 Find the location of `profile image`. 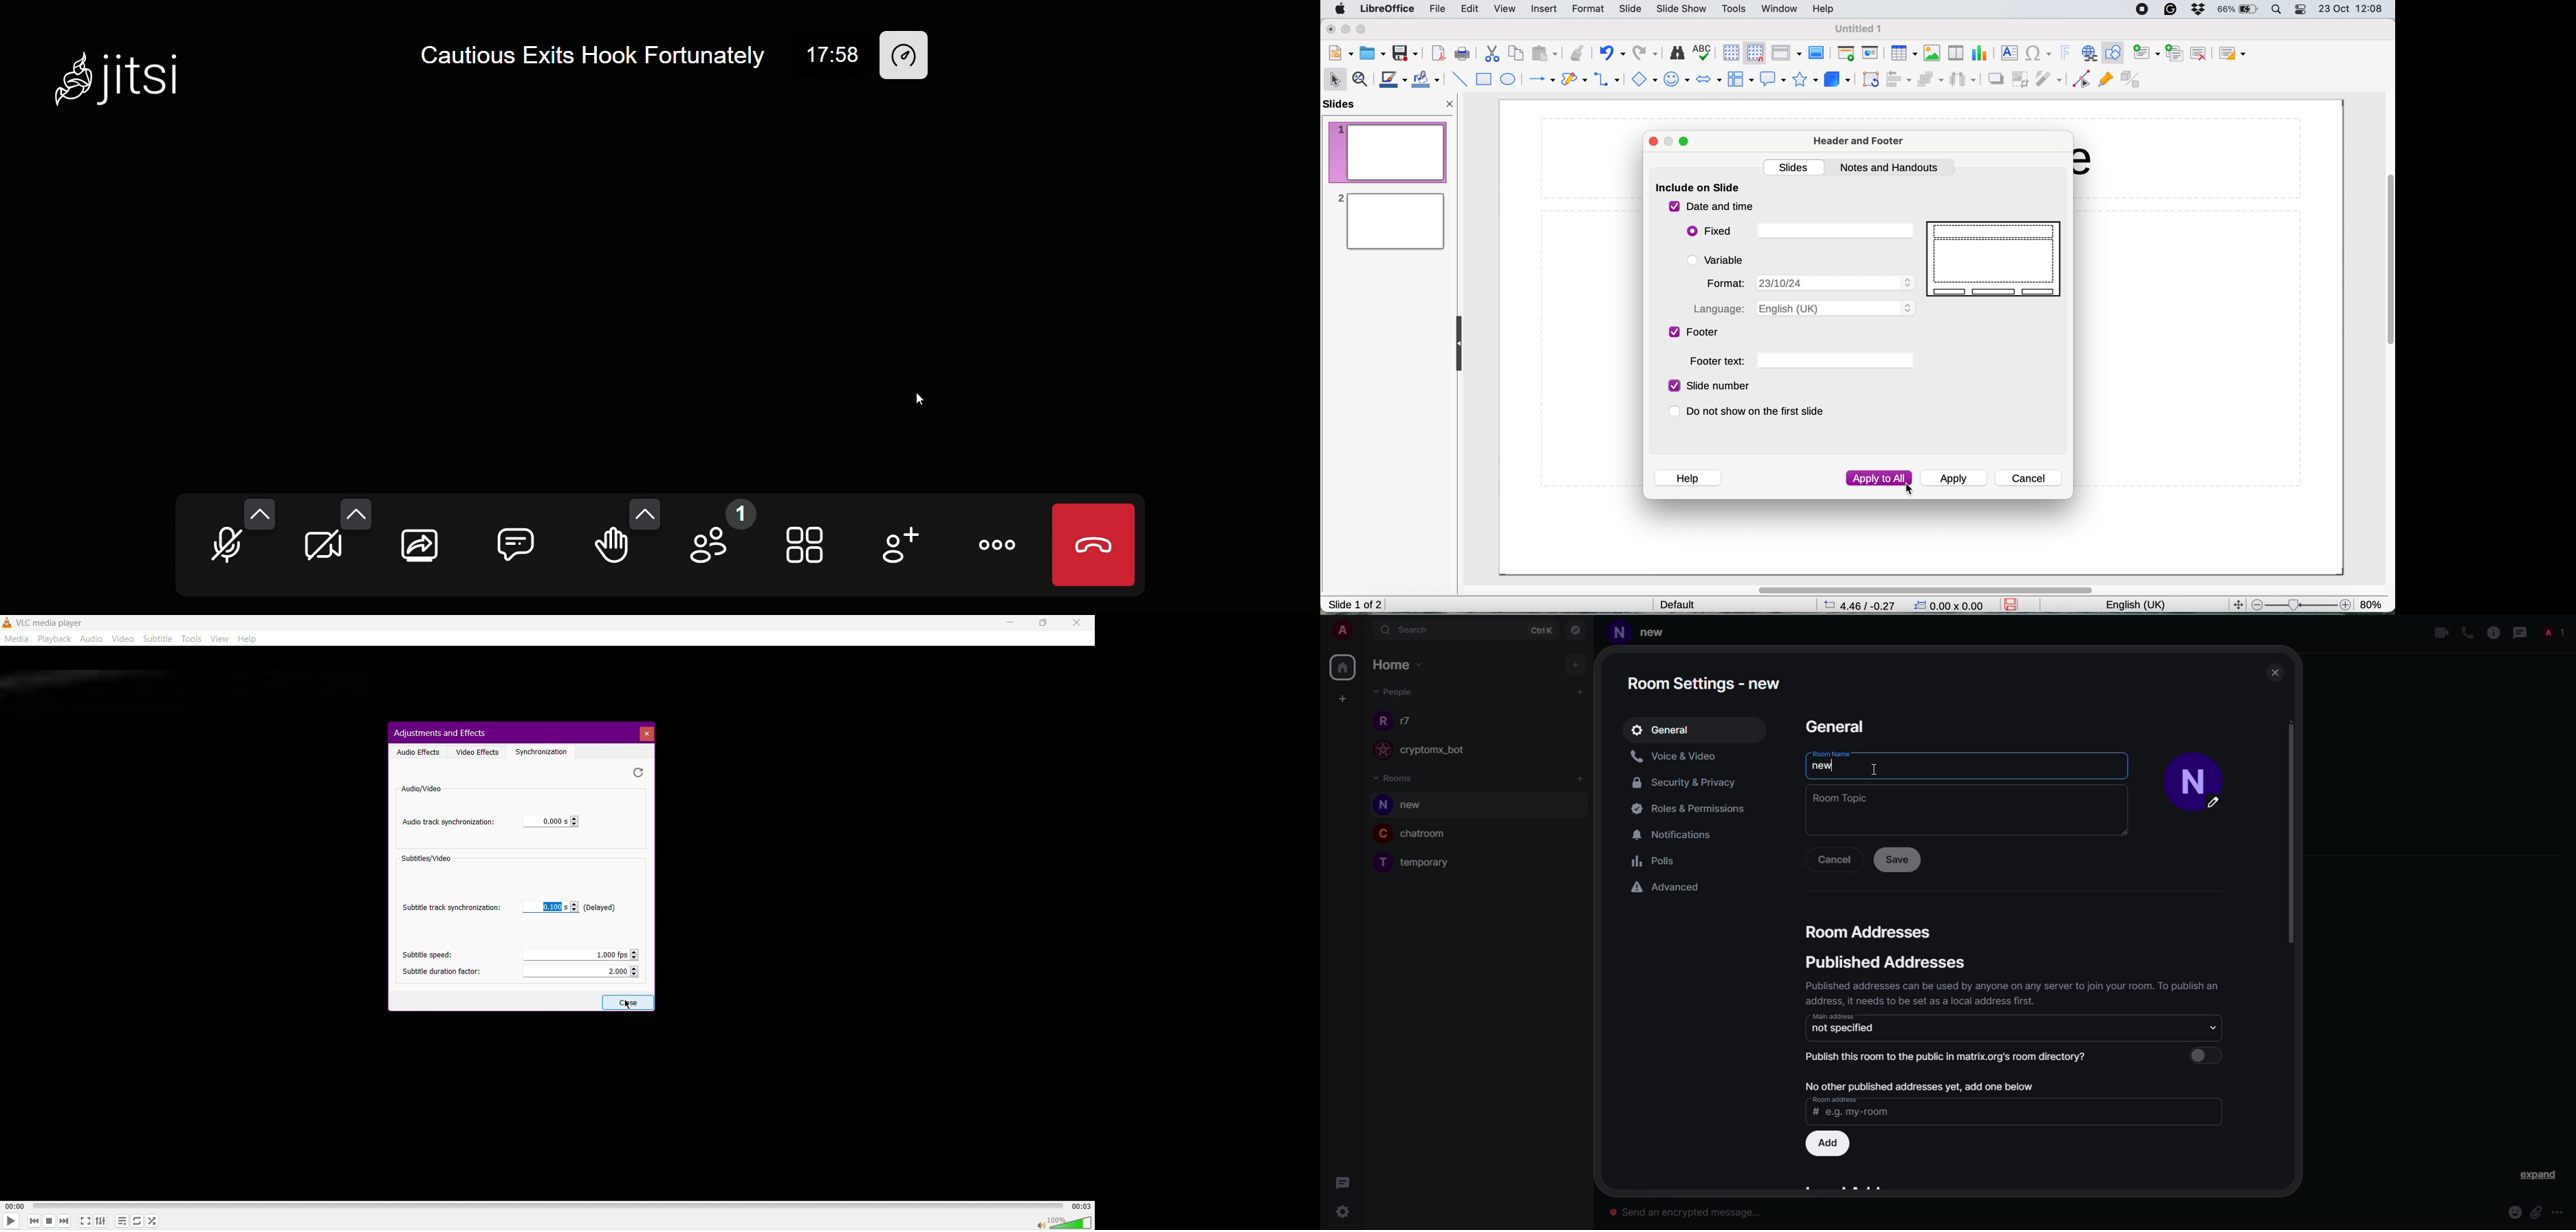

profile image is located at coordinates (1380, 805).